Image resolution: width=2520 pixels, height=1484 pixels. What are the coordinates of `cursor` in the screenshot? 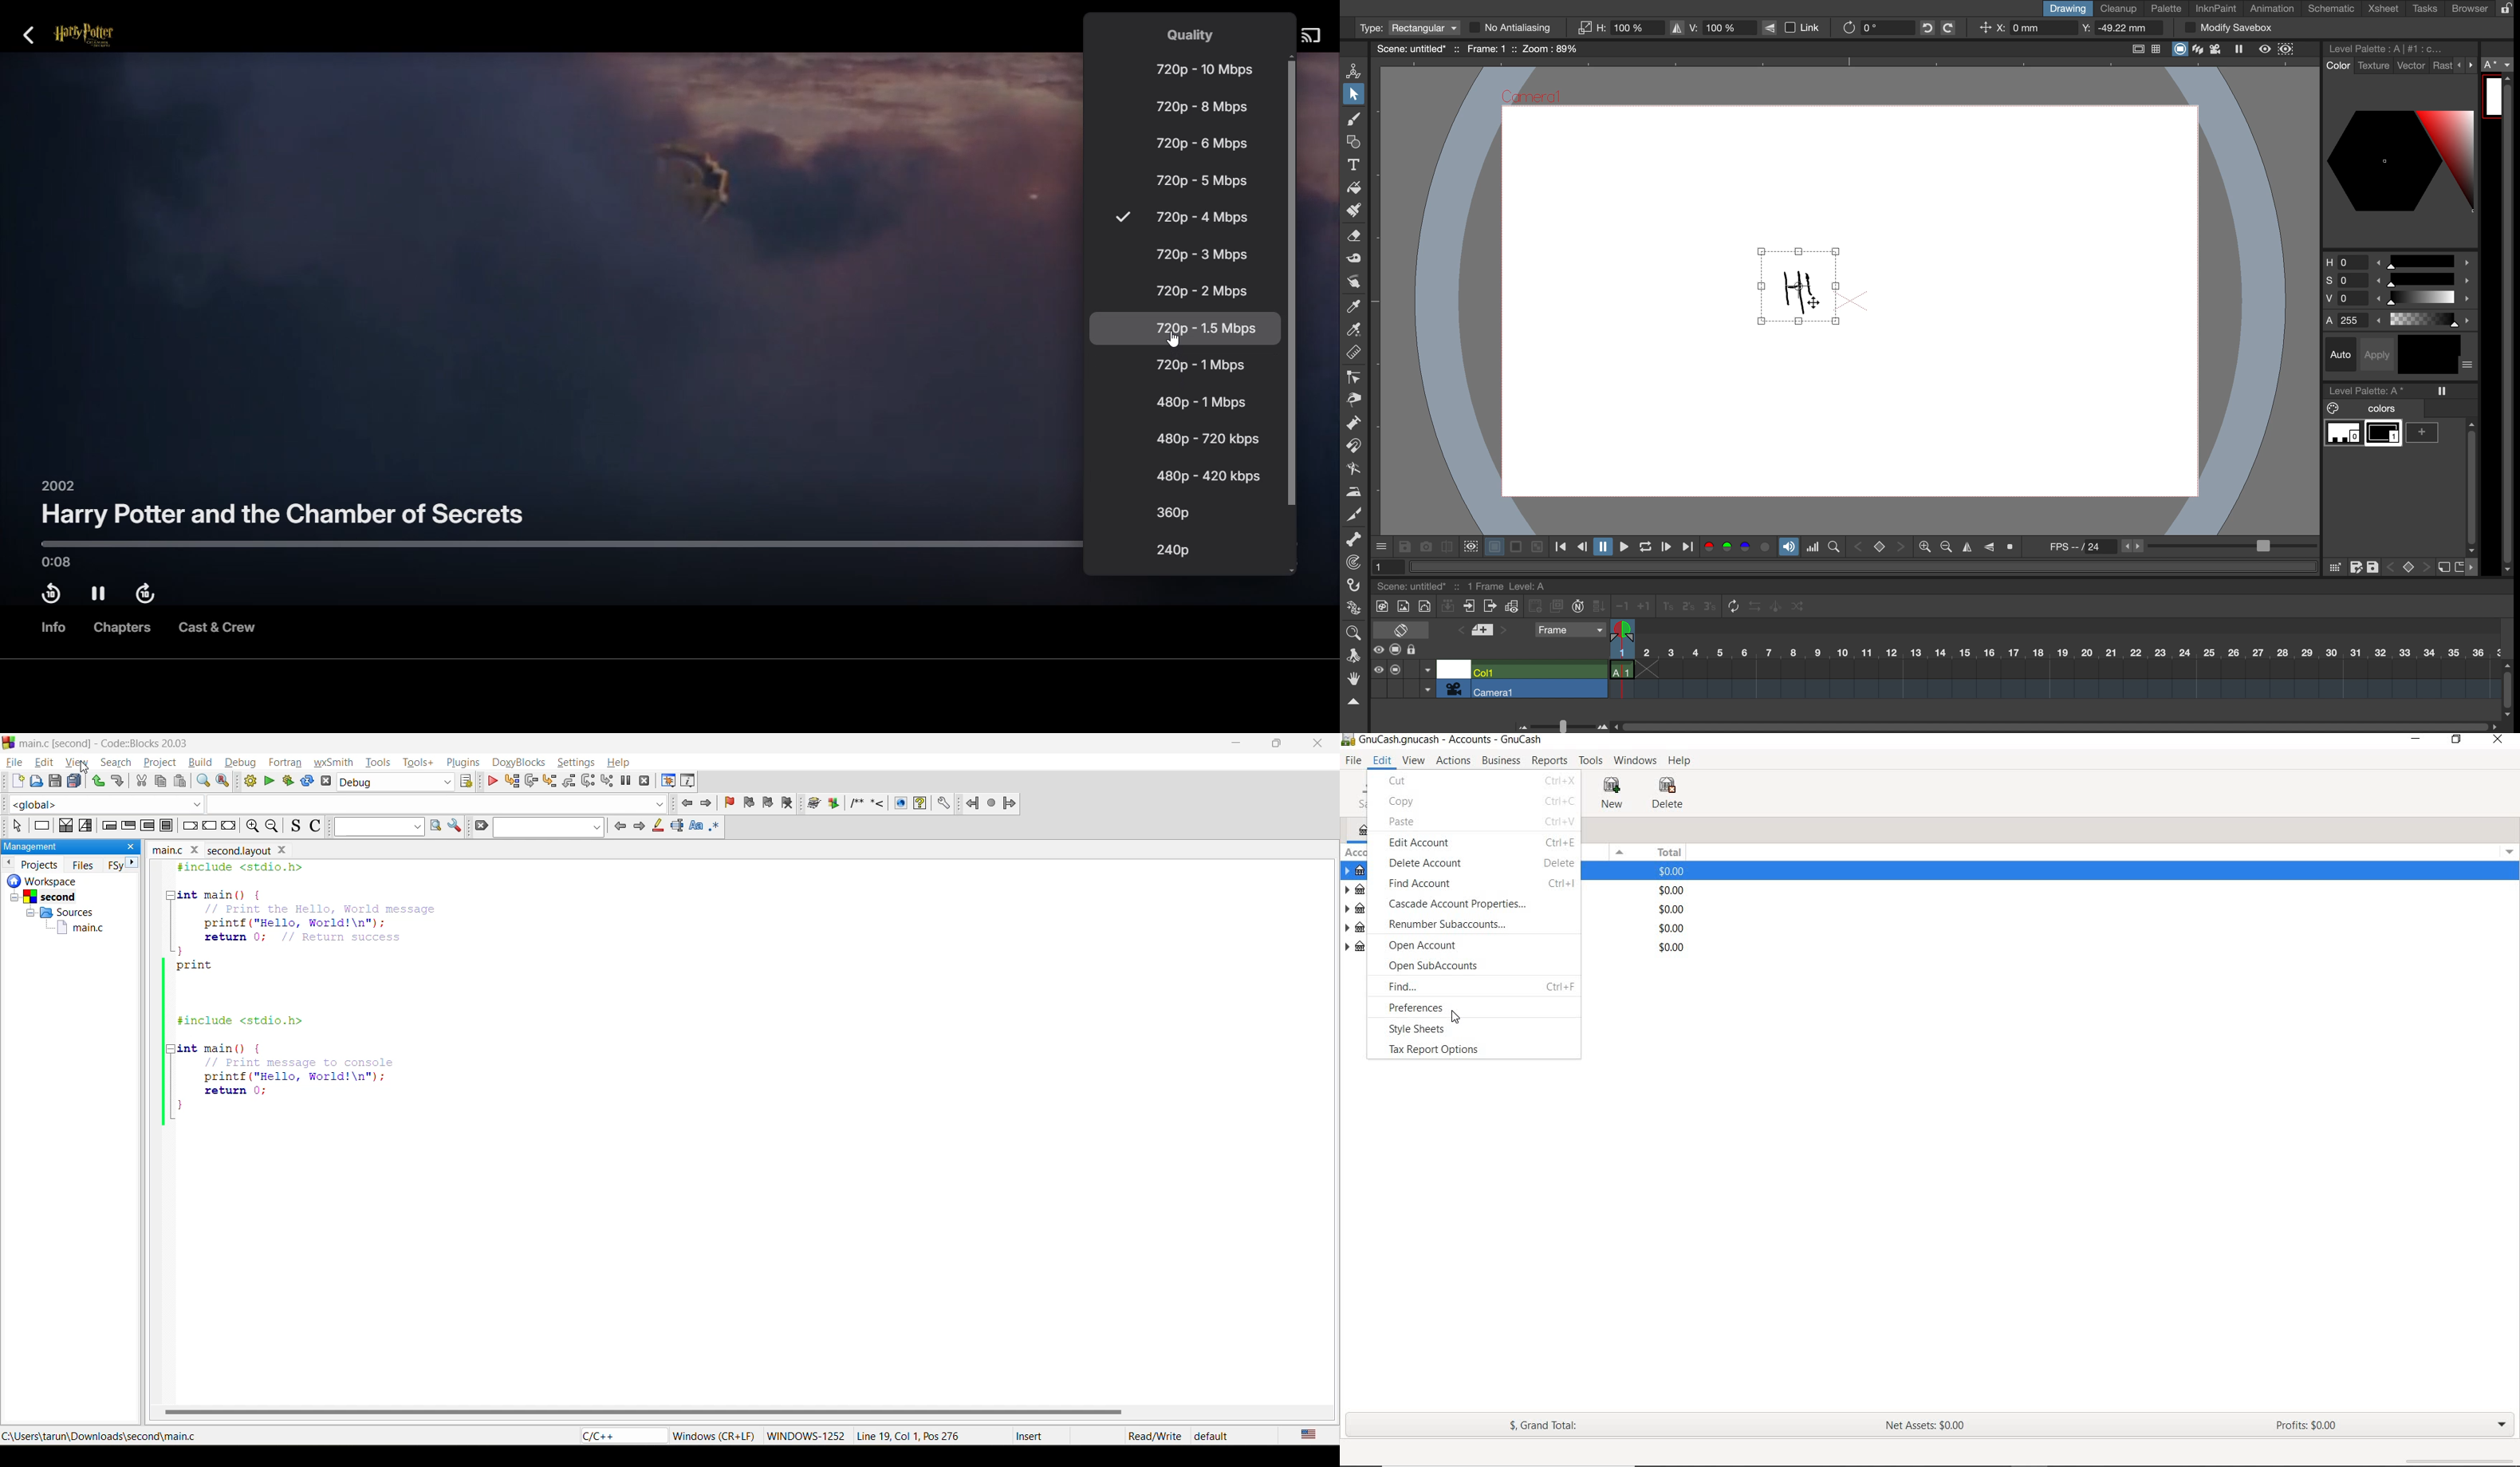 It's located at (1174, 336).